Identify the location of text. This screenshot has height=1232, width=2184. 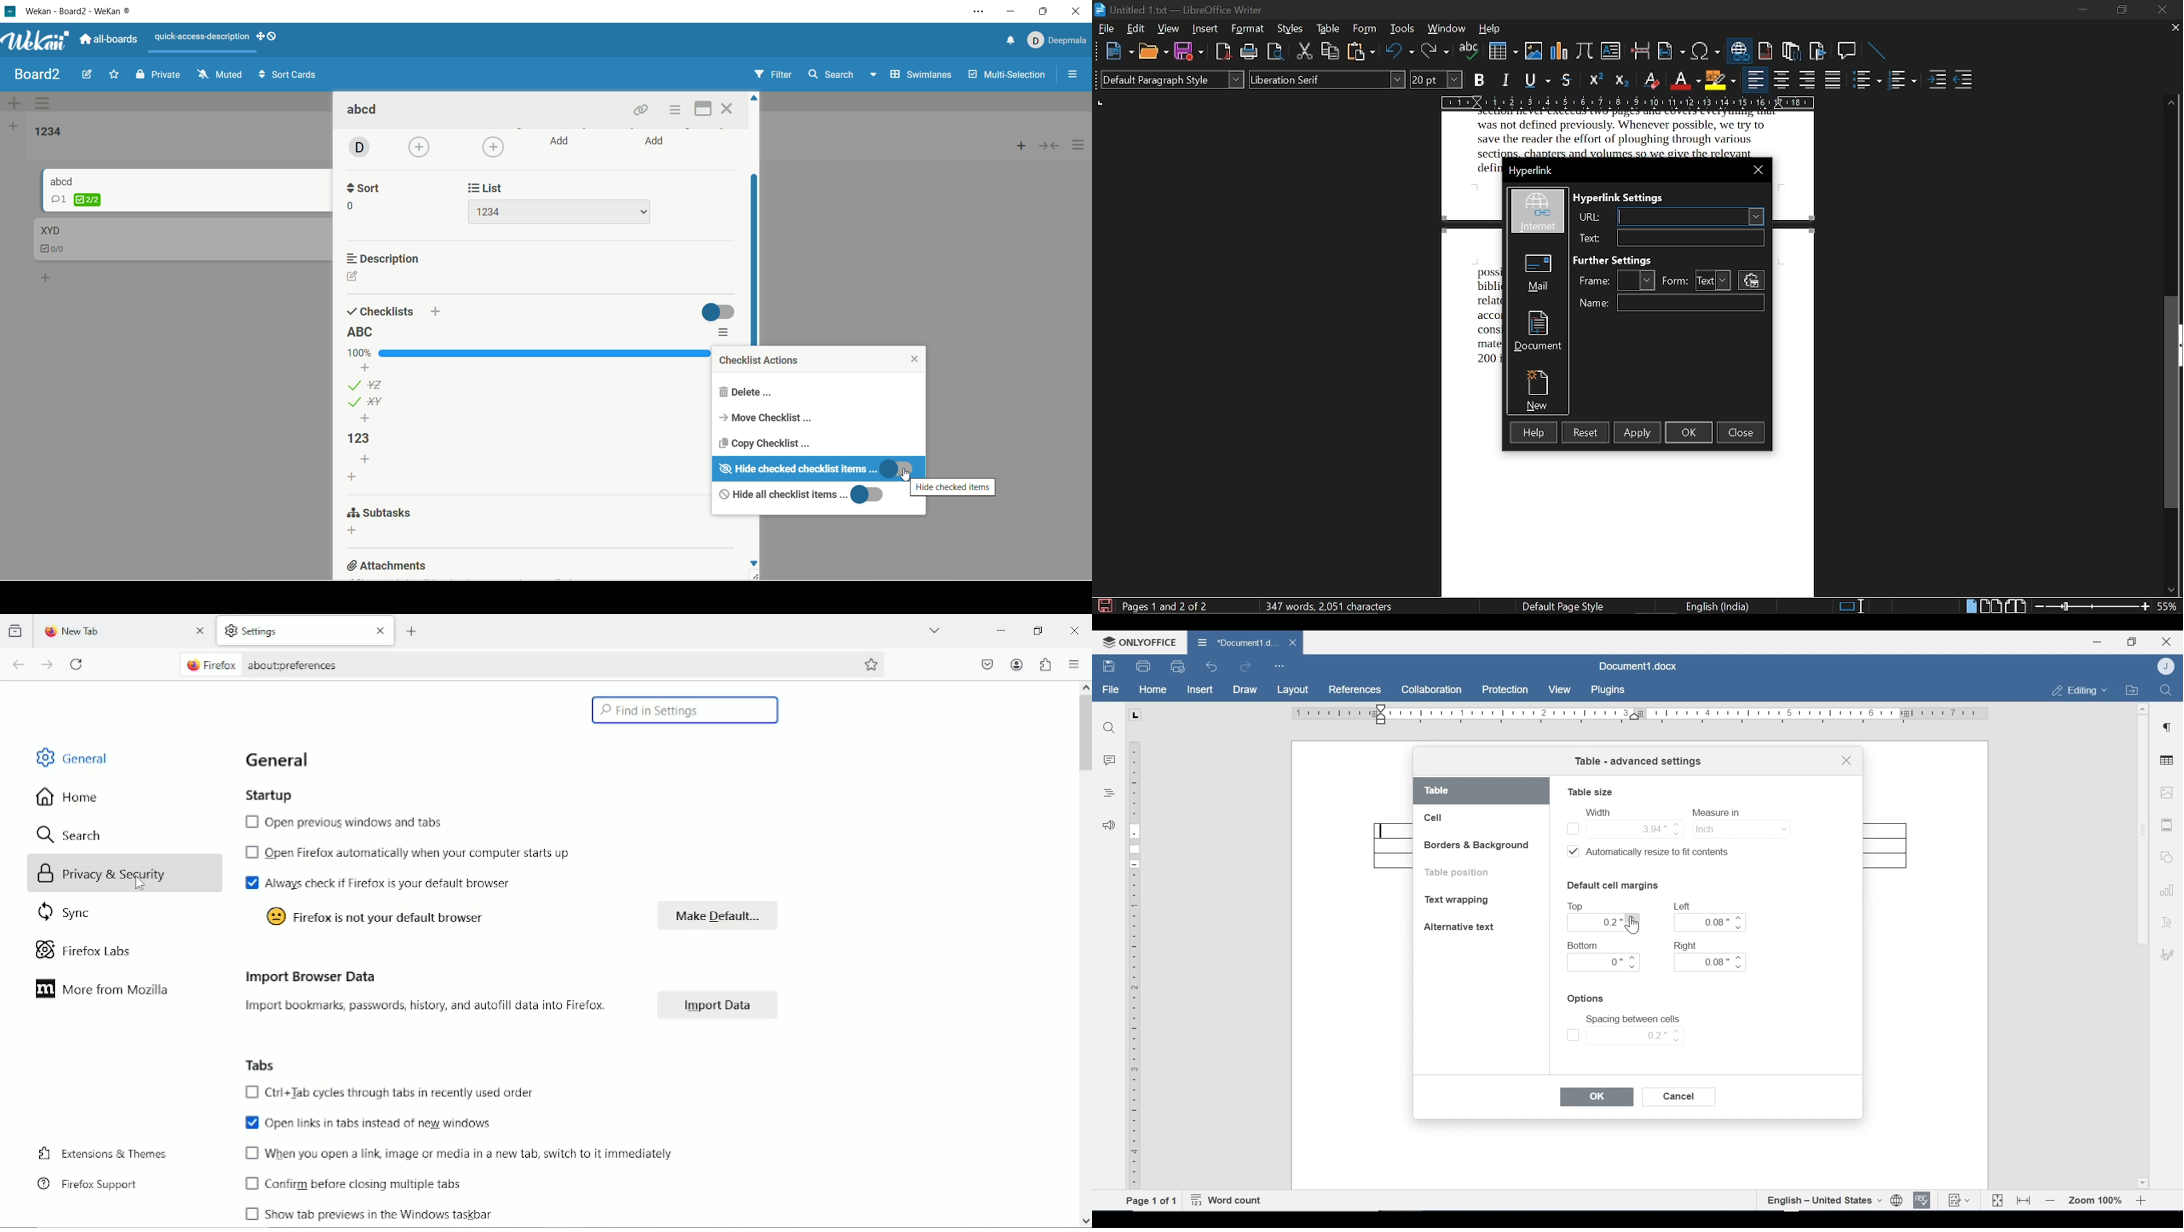
(202, 37).